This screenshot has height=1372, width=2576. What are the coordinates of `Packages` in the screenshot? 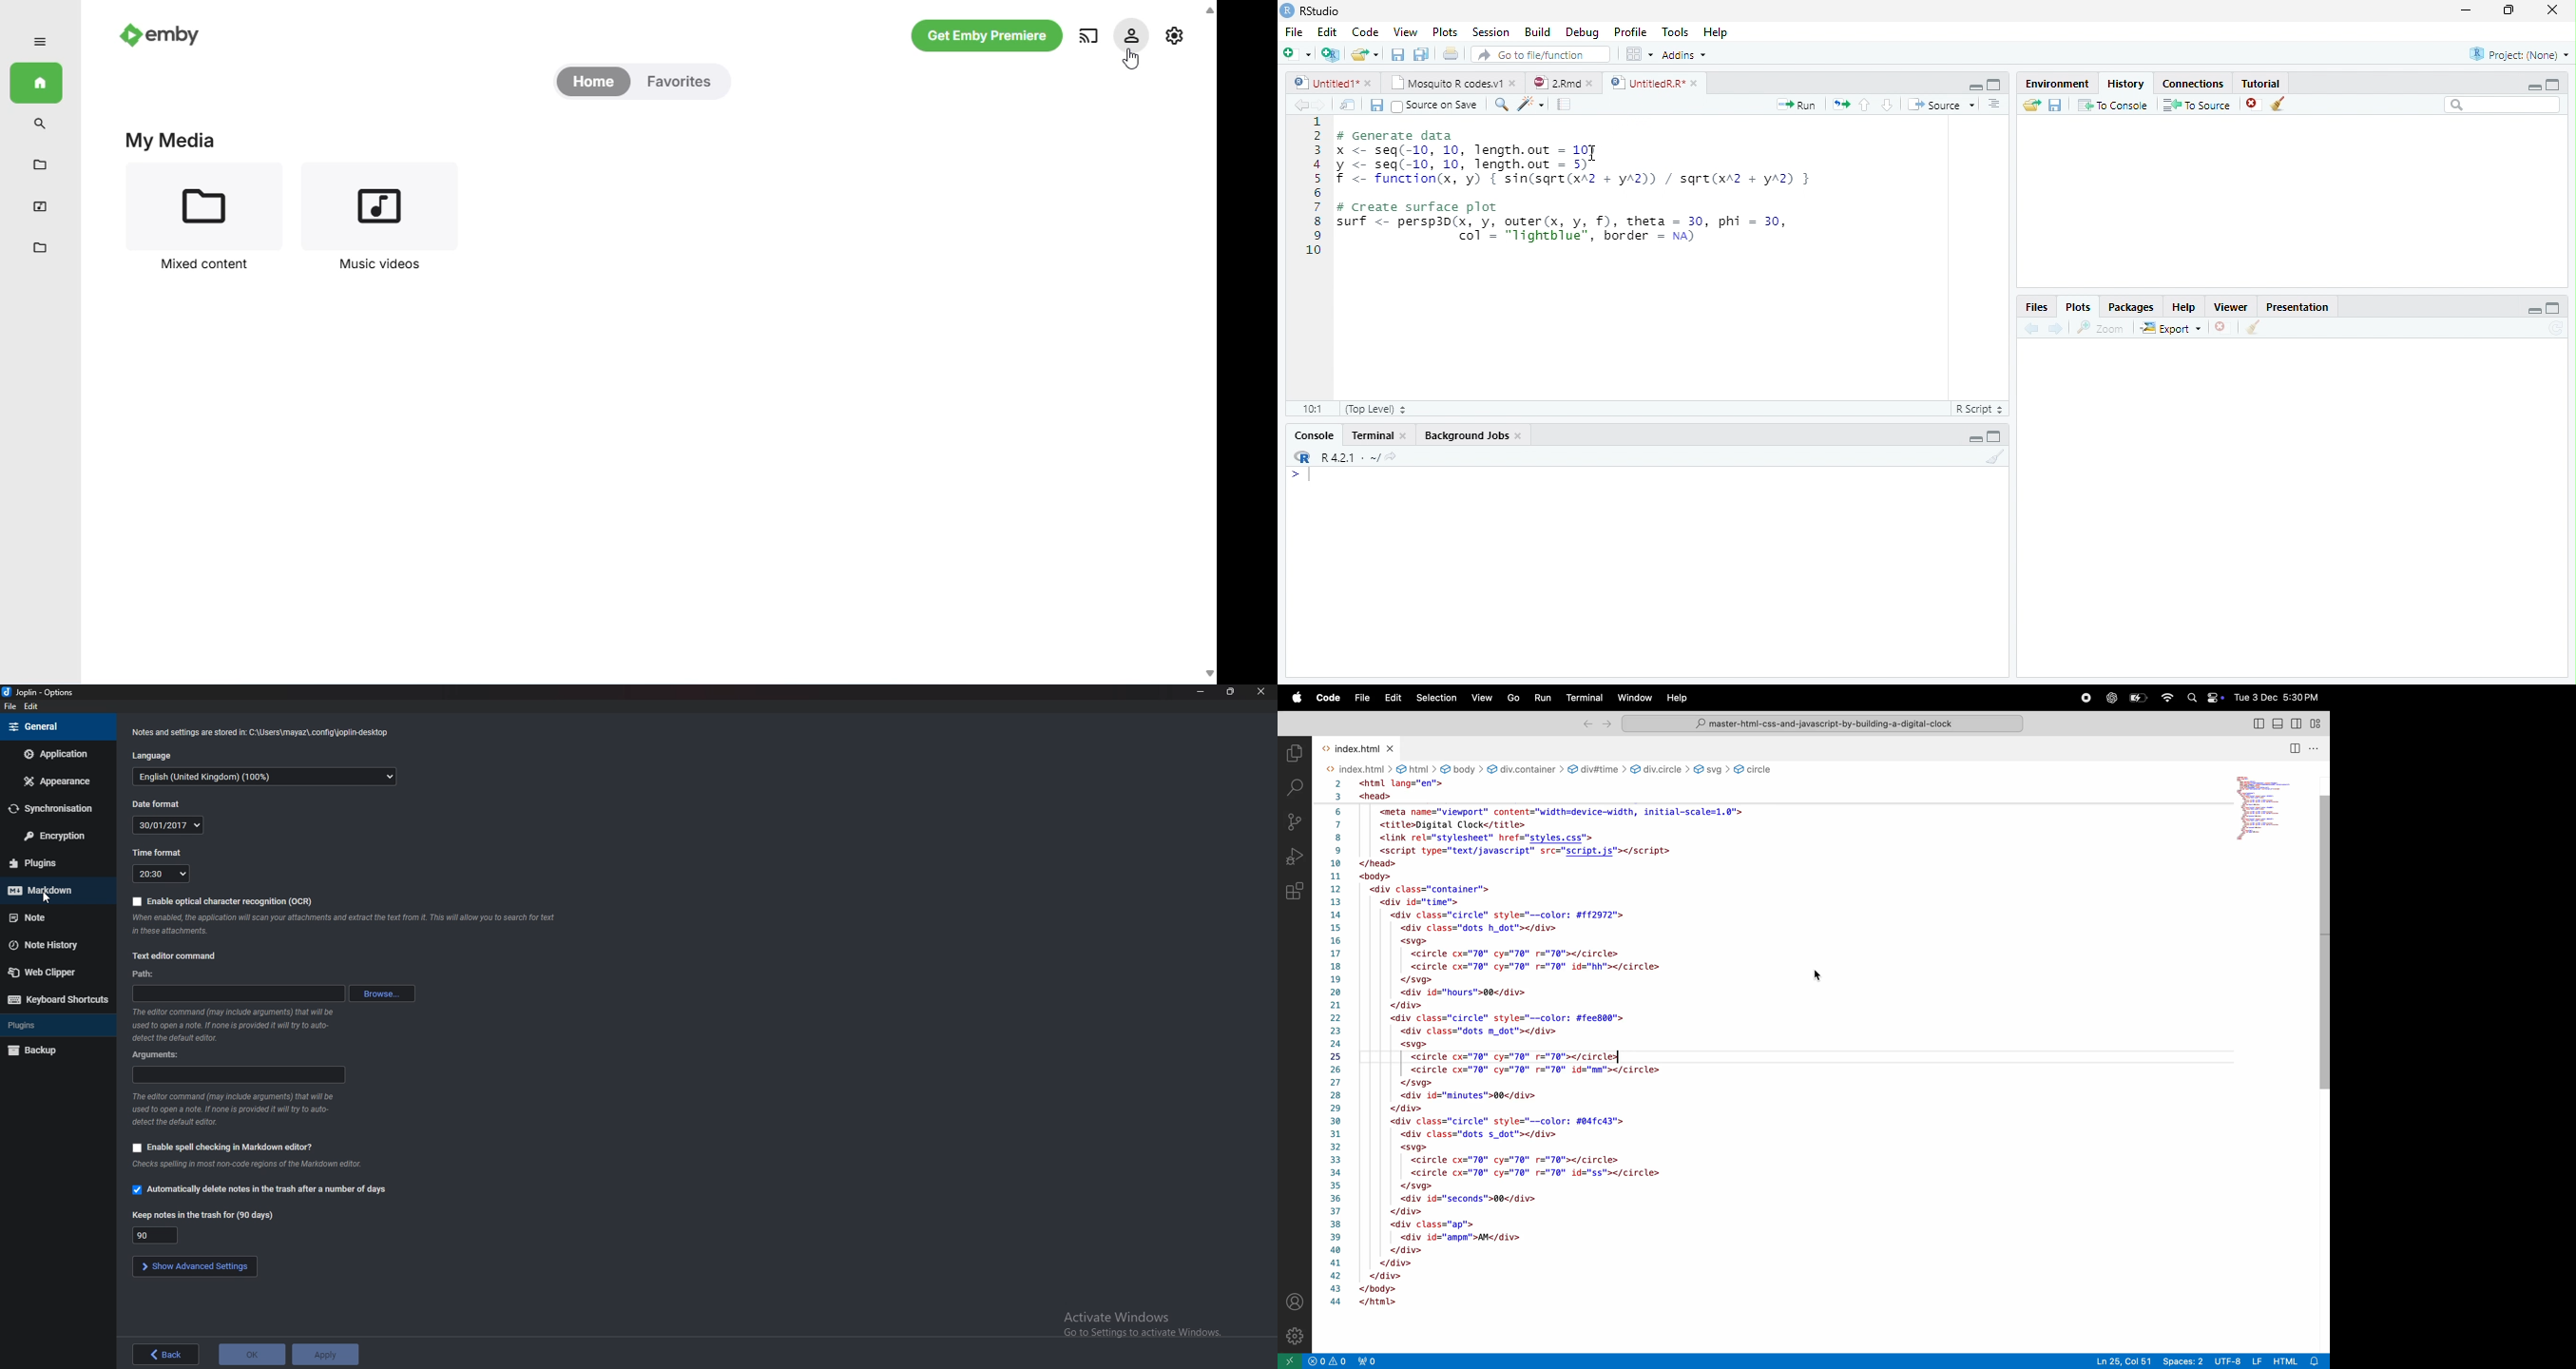 It's located at (2131, 306).